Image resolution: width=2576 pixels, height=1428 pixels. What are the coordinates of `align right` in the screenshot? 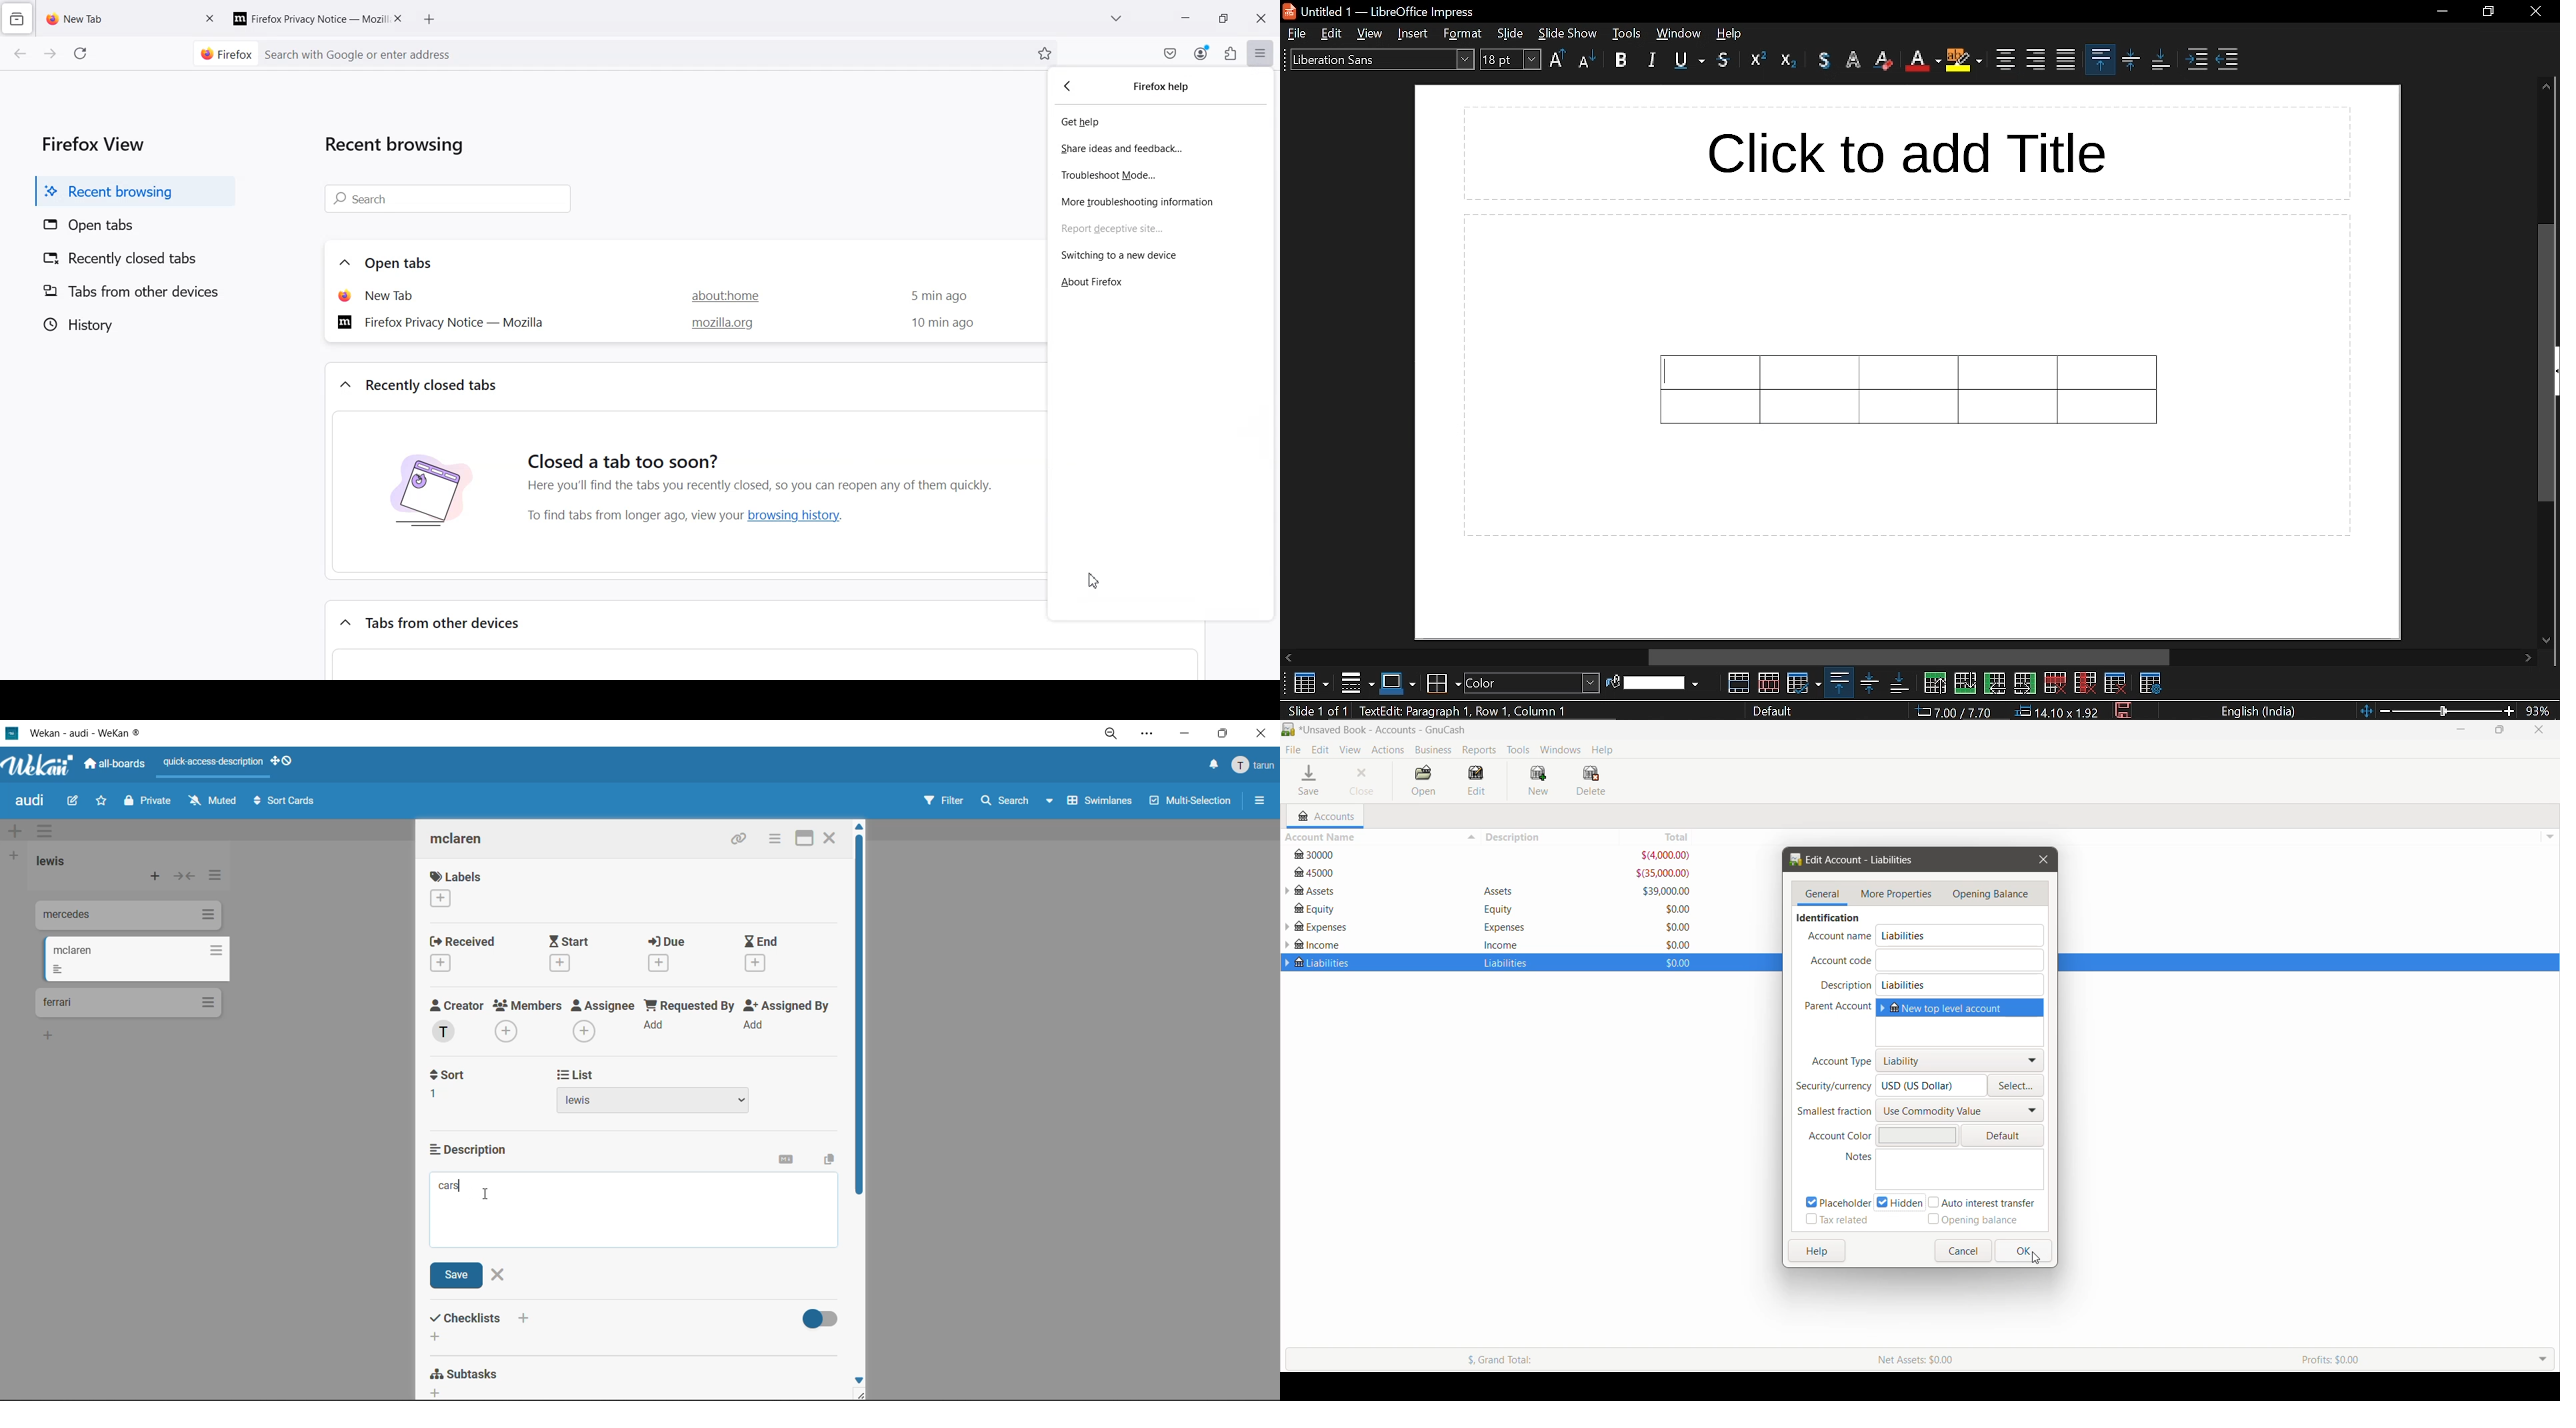 It's located at (2034, 59).